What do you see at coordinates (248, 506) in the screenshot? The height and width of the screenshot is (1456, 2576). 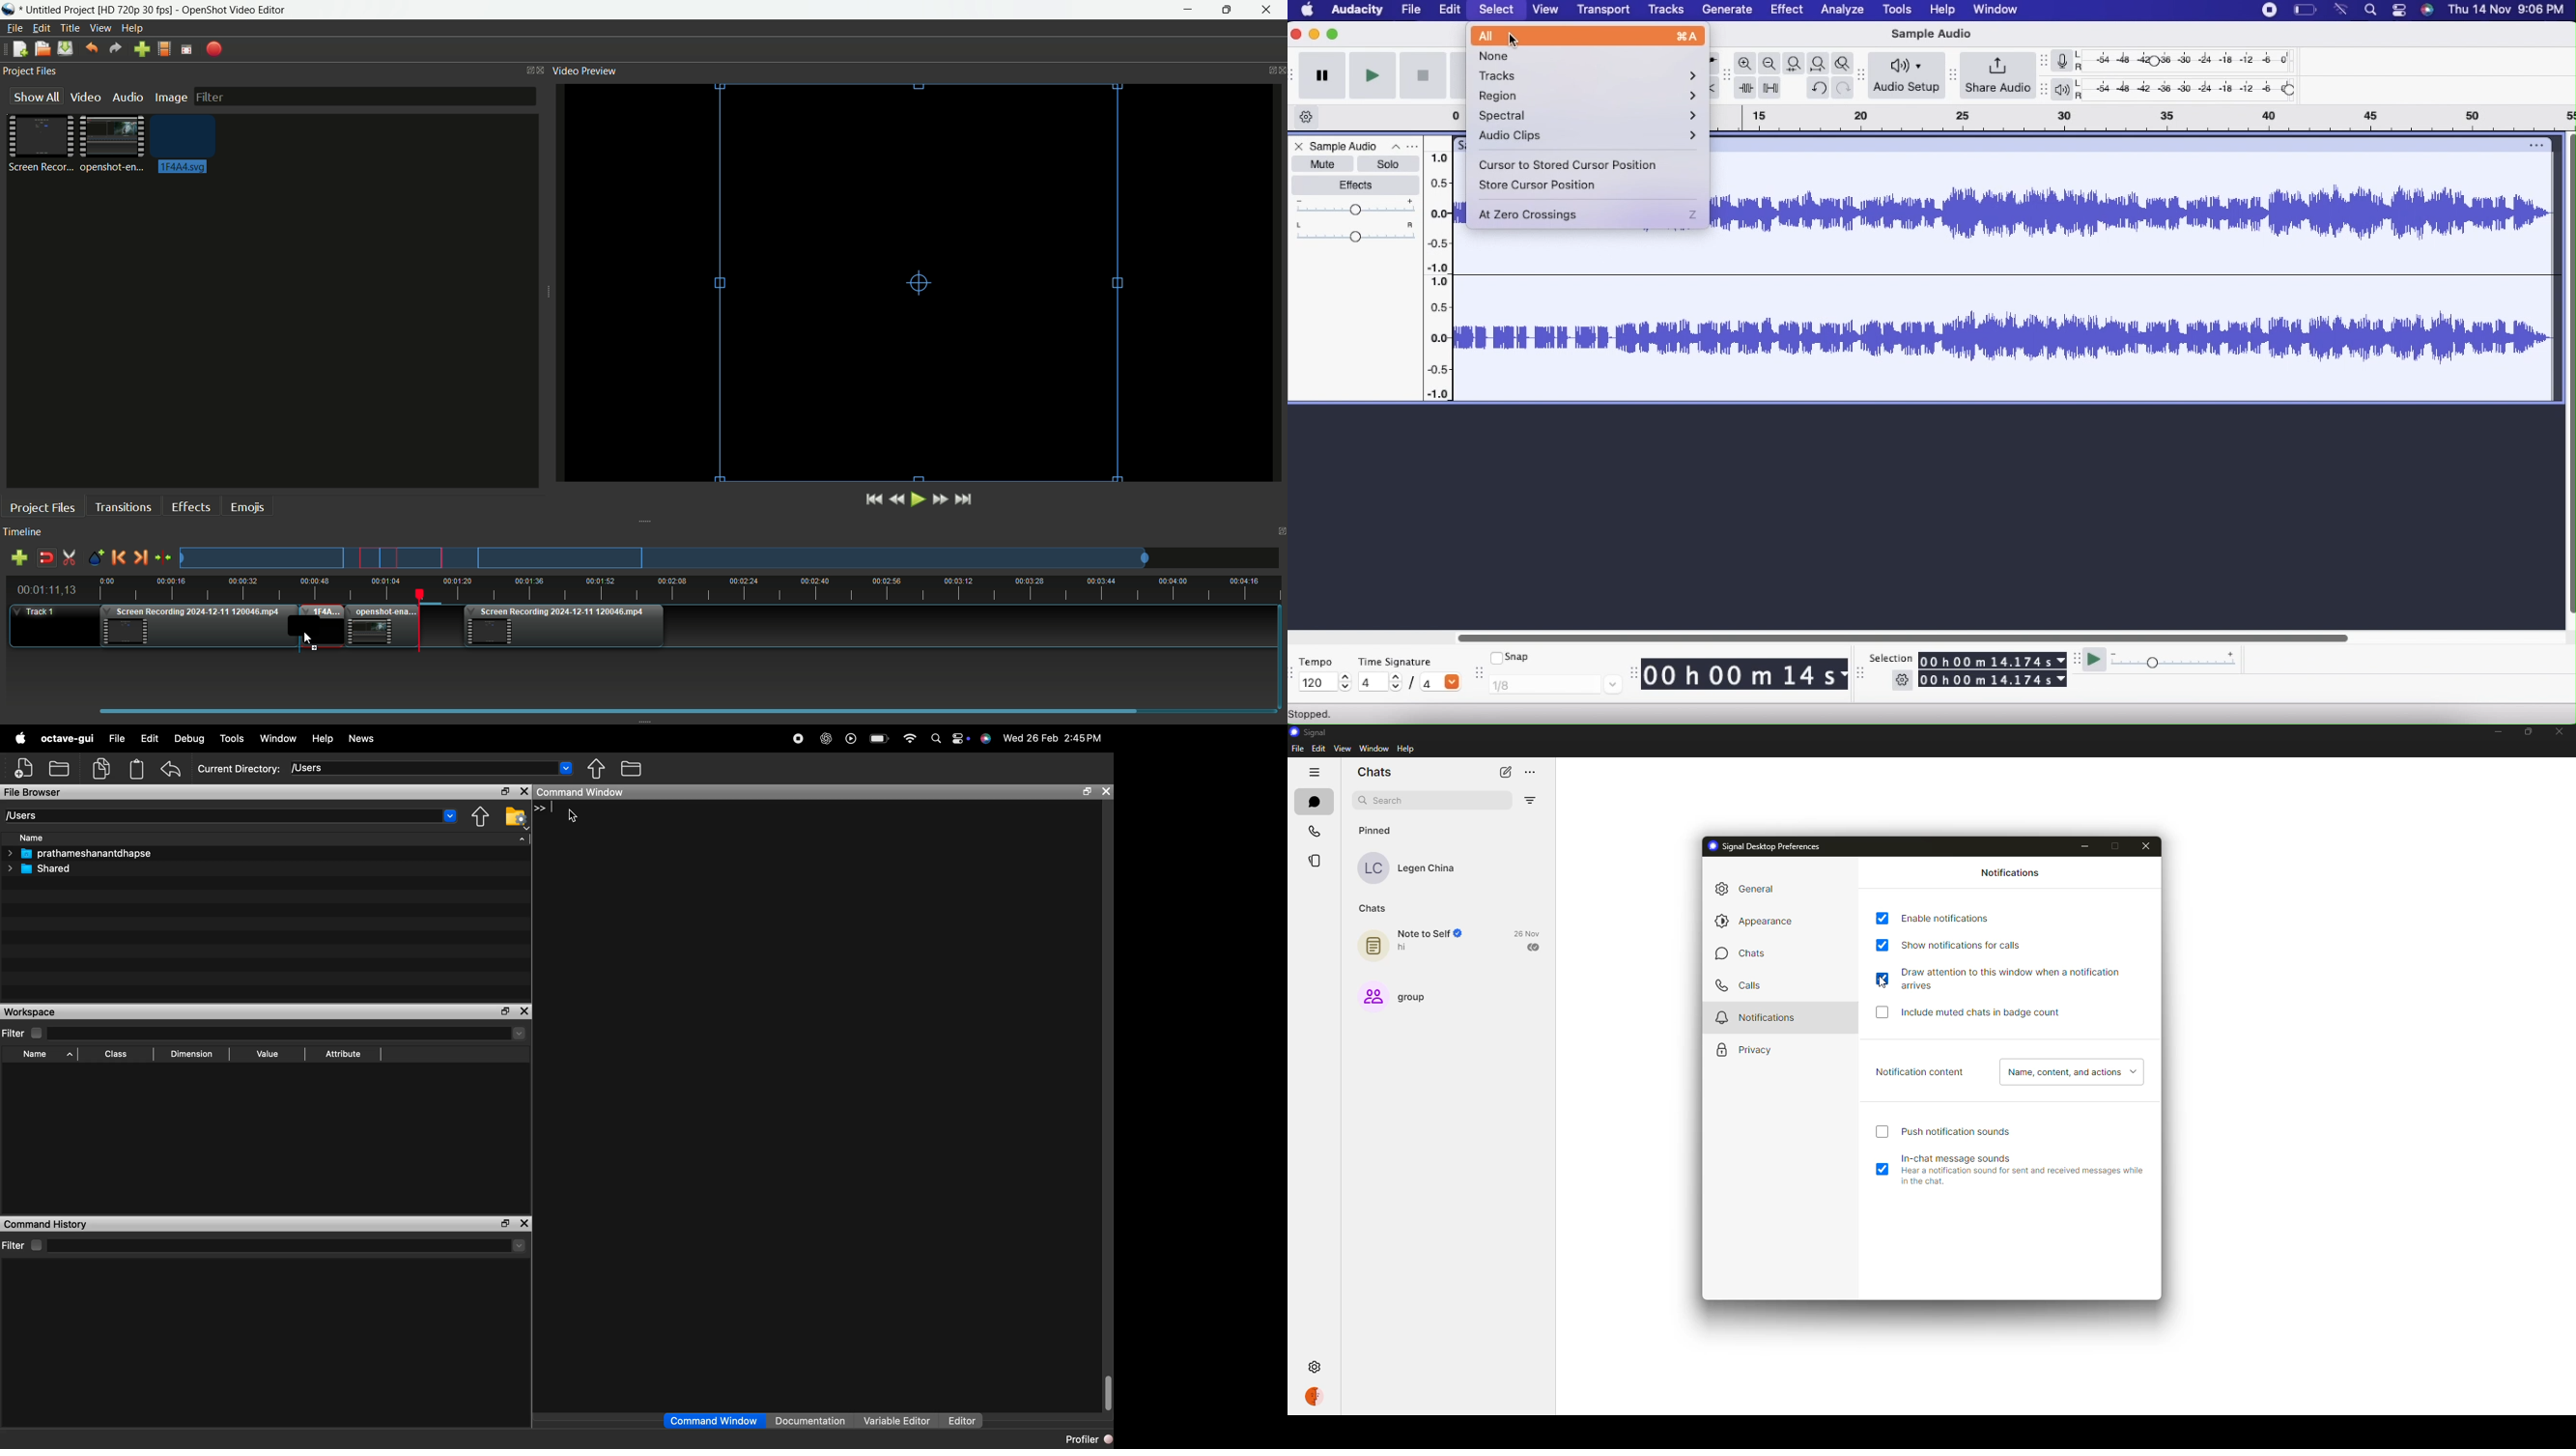 I see `Emojis` at bounding box center [248, 506].